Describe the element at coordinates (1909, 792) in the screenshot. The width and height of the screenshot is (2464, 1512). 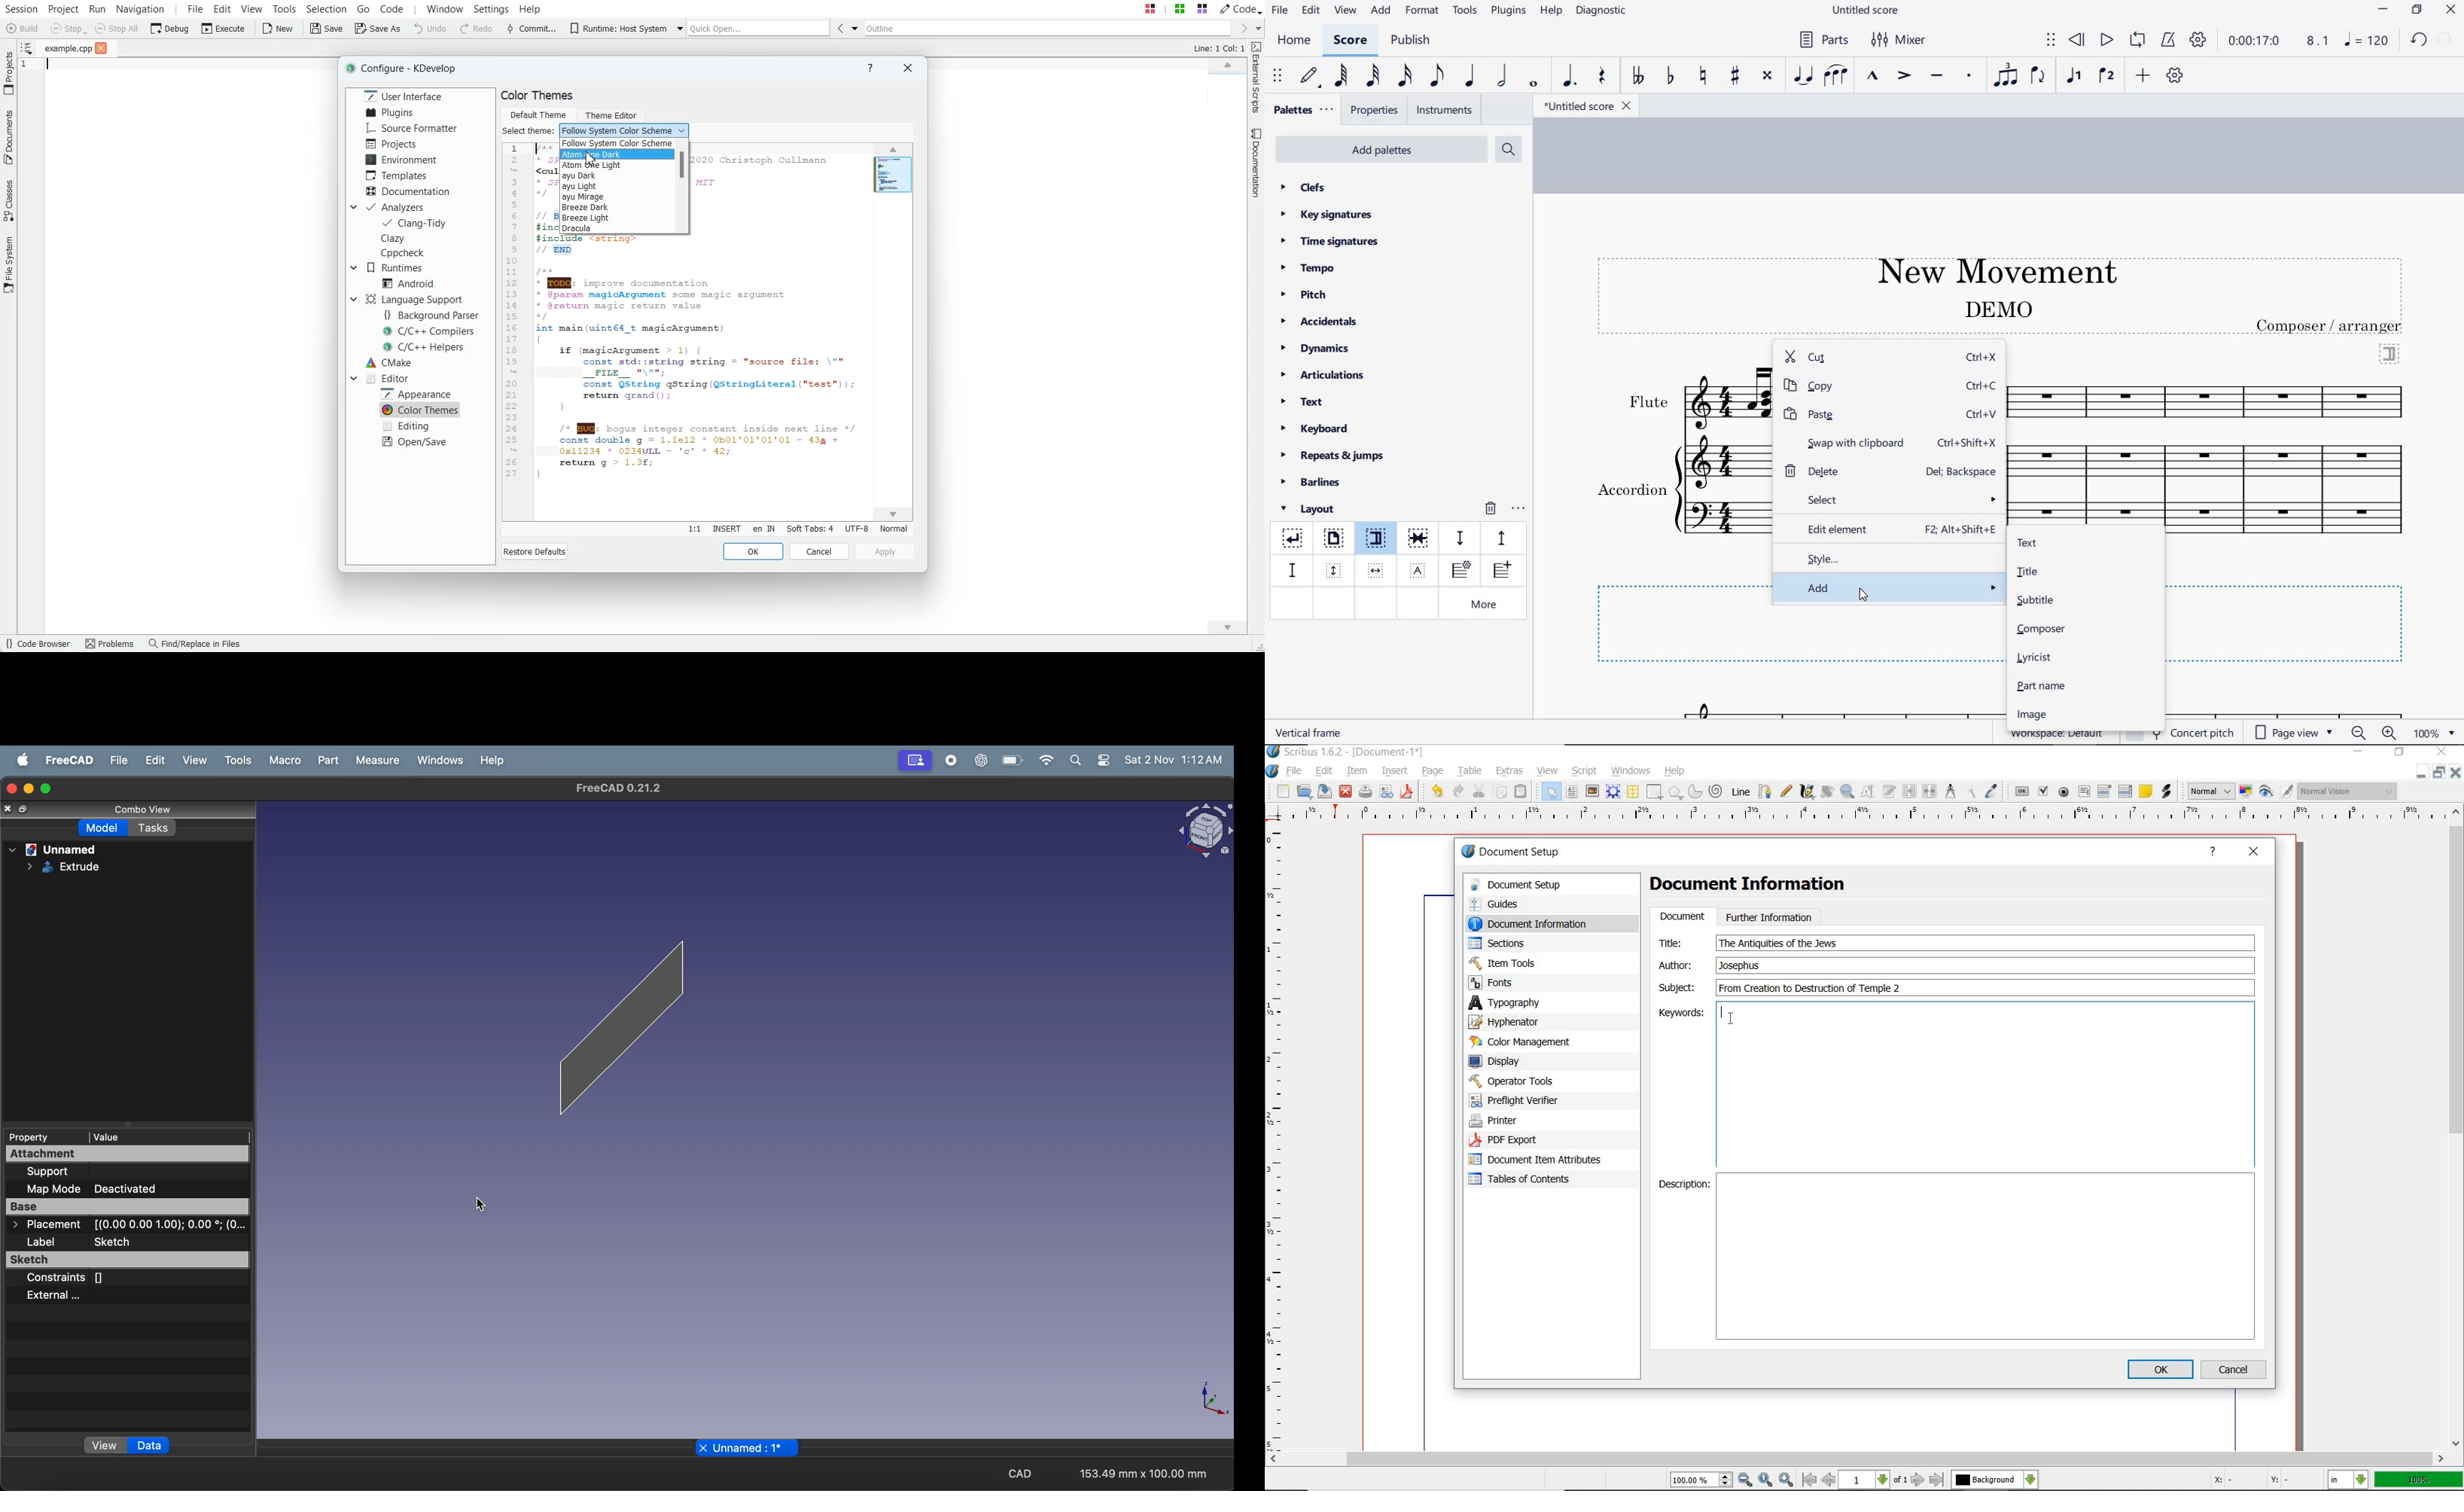
I see `link text frames` at that location.